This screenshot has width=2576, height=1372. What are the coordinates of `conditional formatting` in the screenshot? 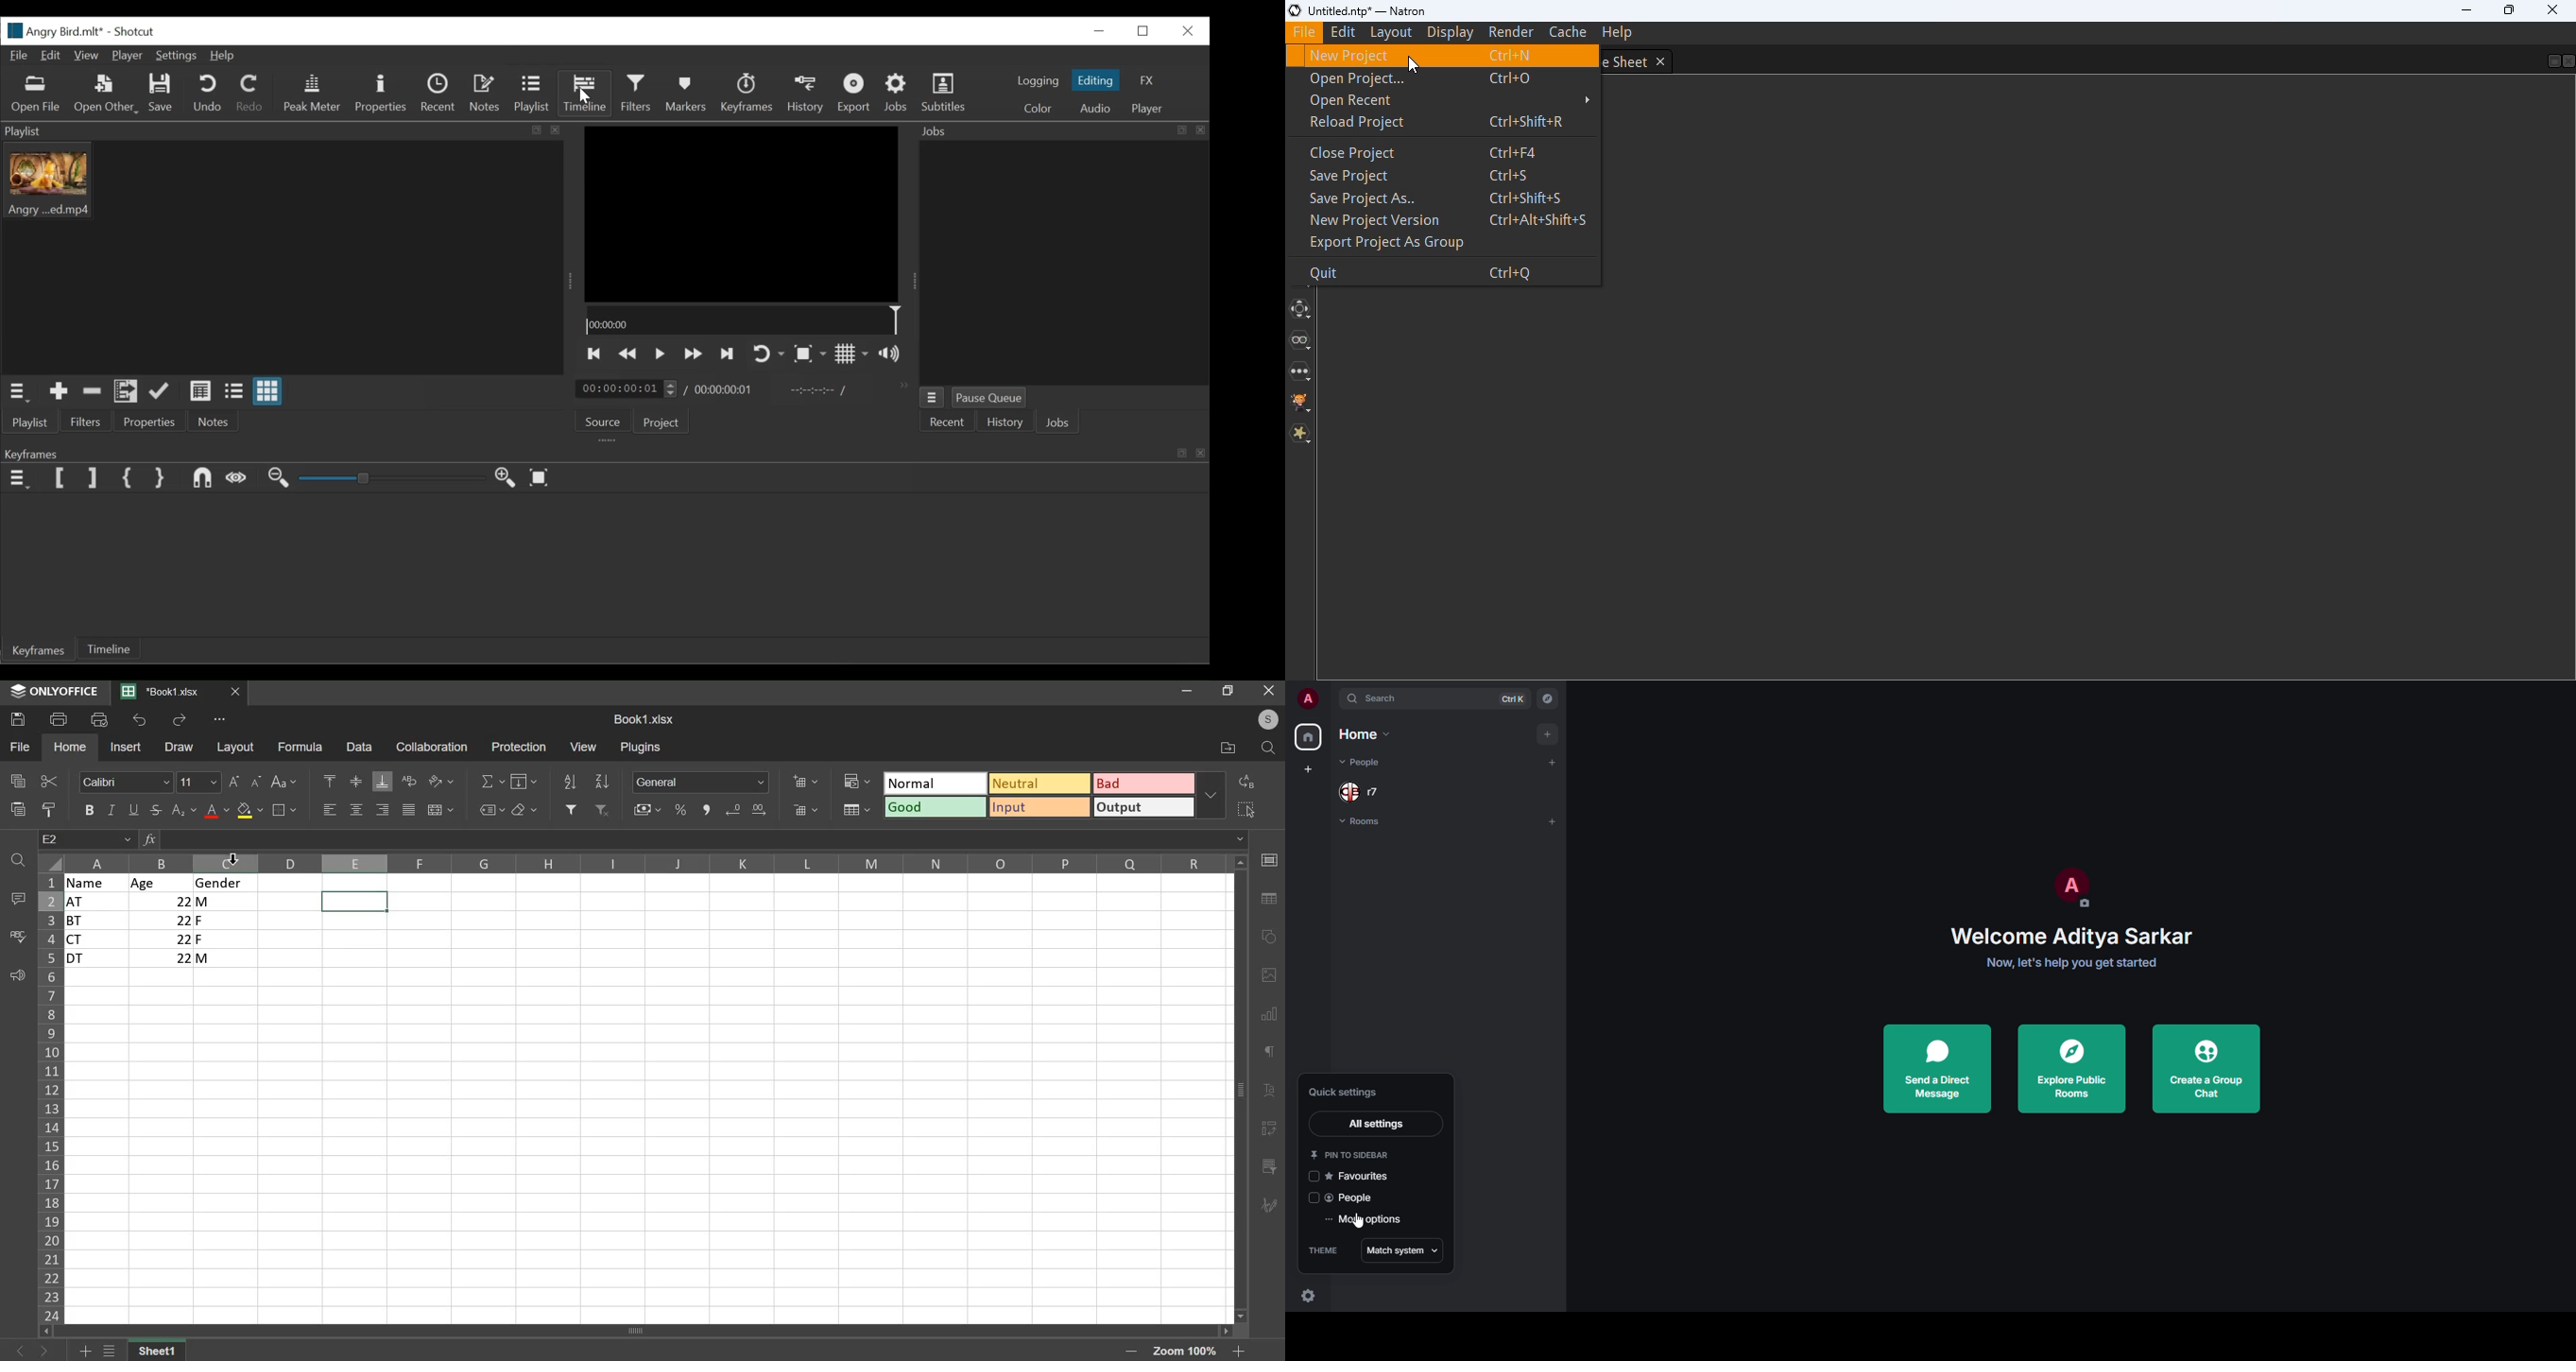 It's located at (855, 780).